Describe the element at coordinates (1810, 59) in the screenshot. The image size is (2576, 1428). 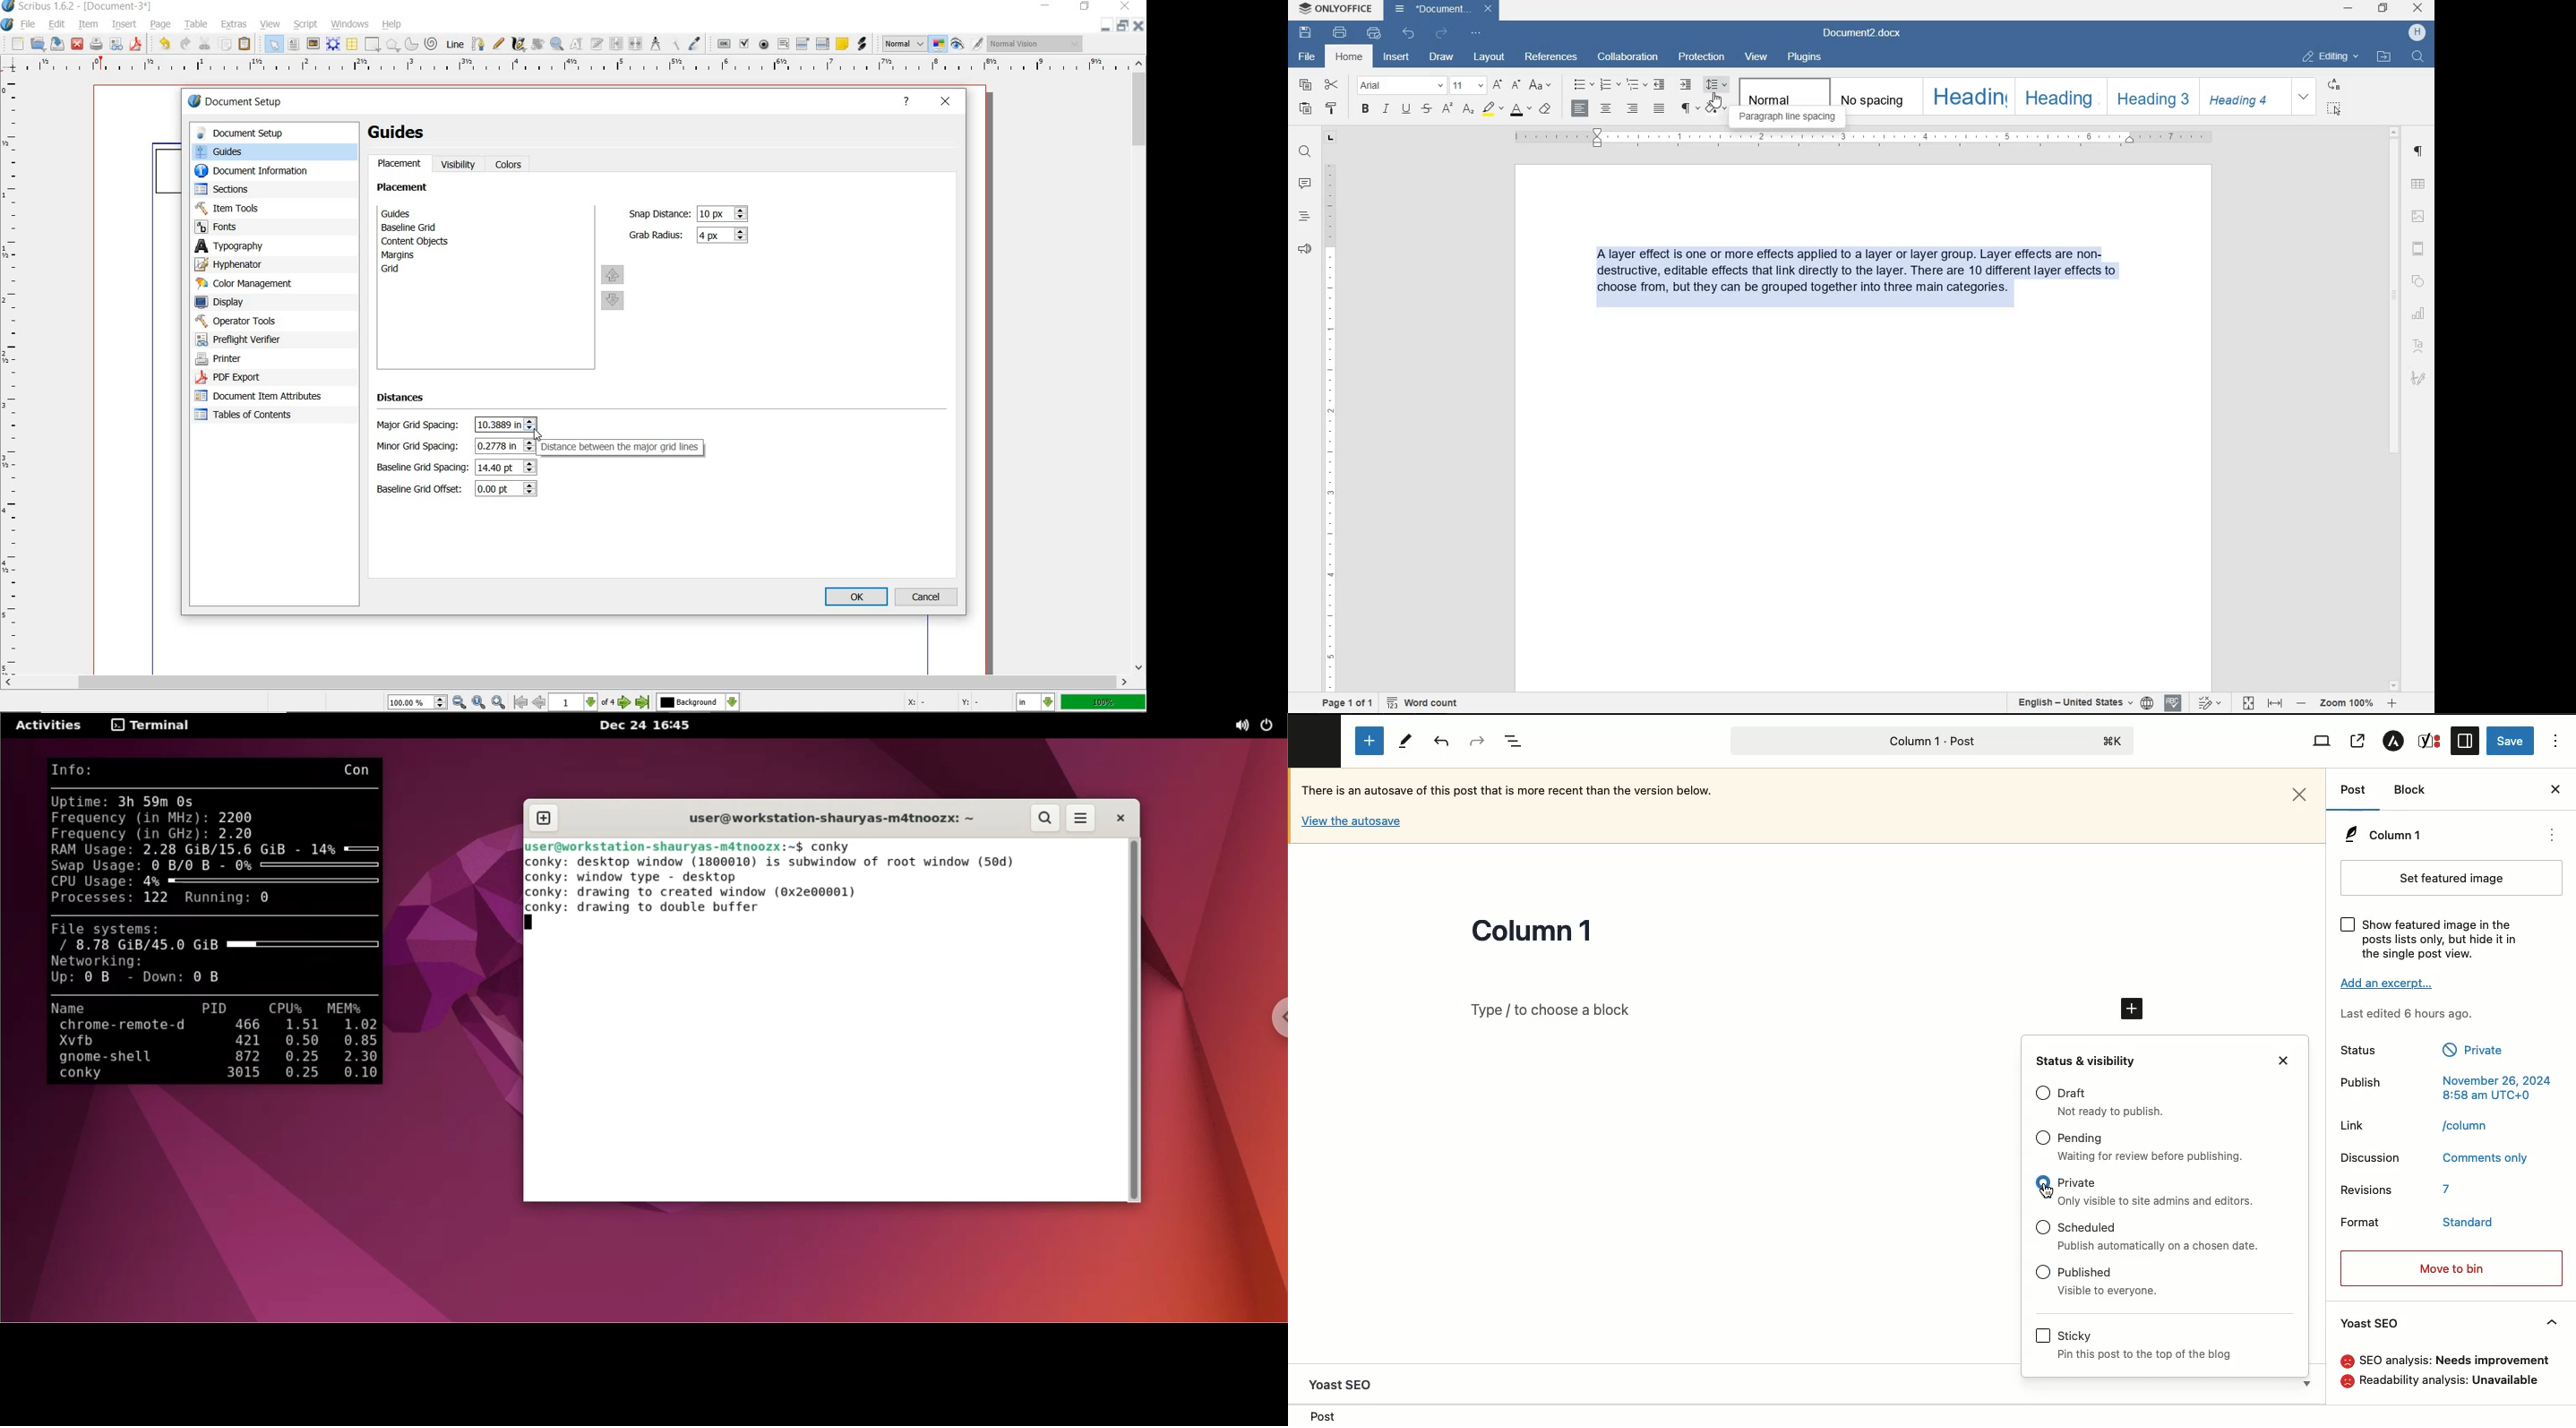
I see `plugins` at that location.